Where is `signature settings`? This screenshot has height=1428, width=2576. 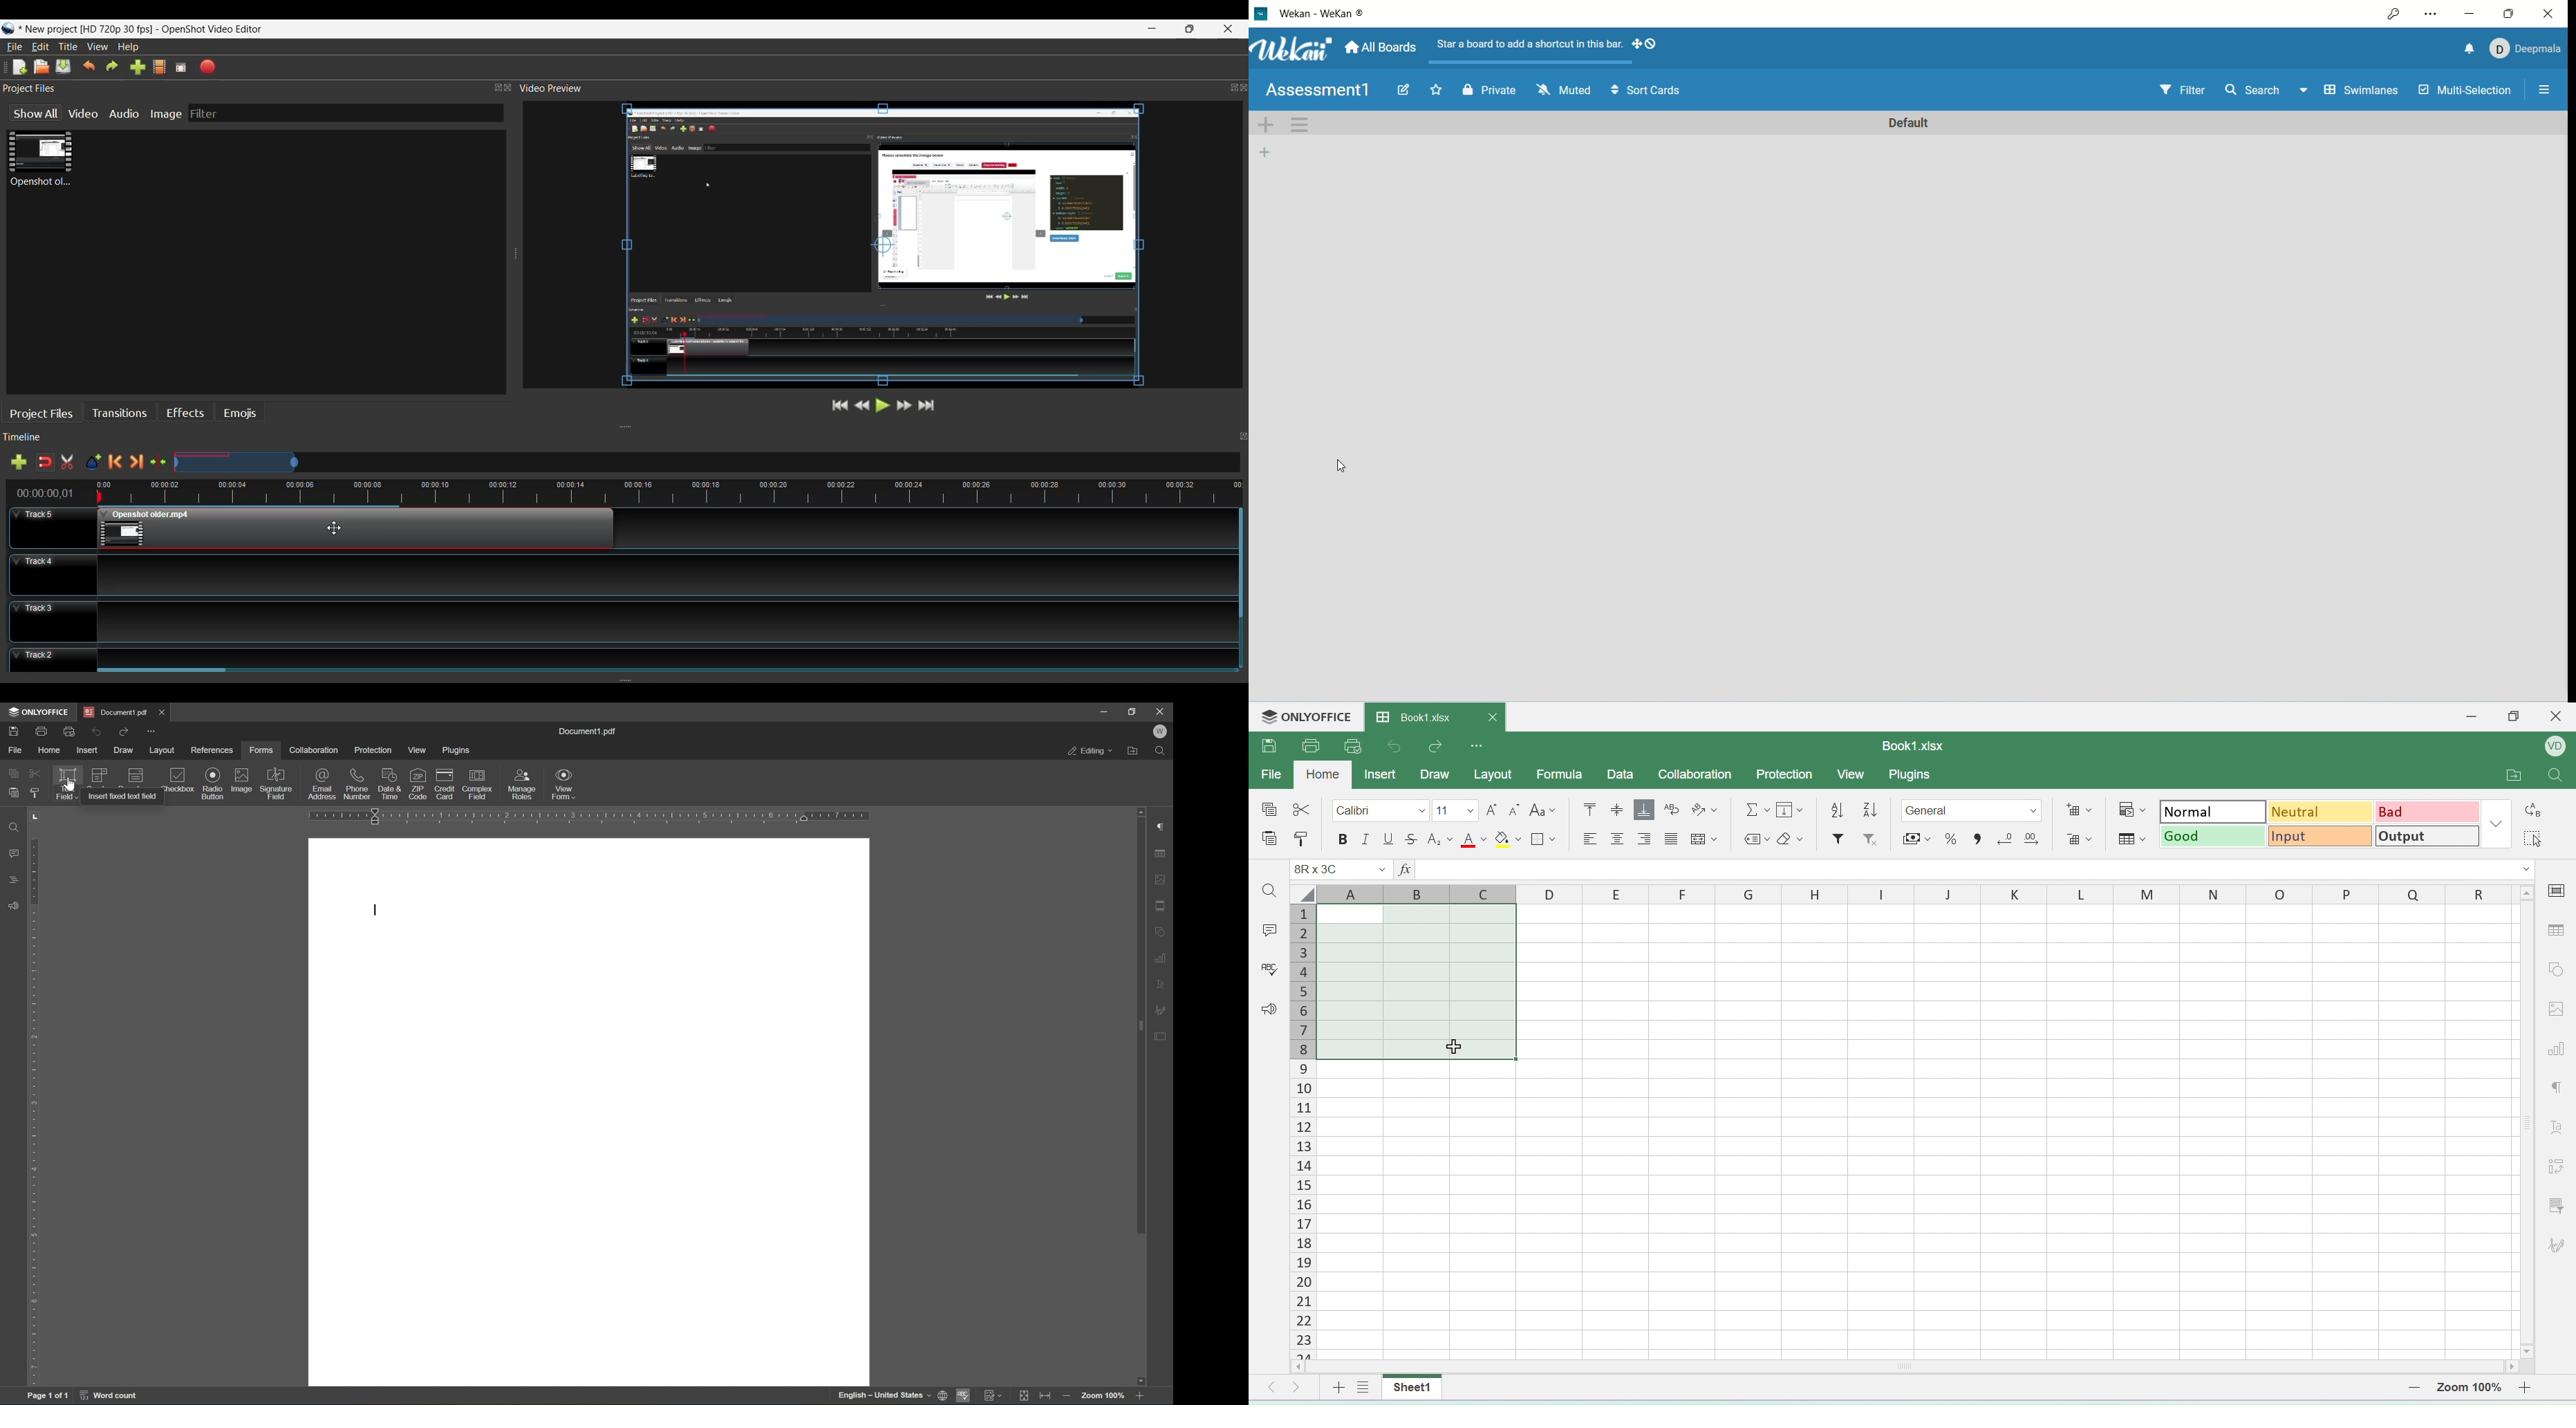
signature settings is located at coordinates (1162, 1012).